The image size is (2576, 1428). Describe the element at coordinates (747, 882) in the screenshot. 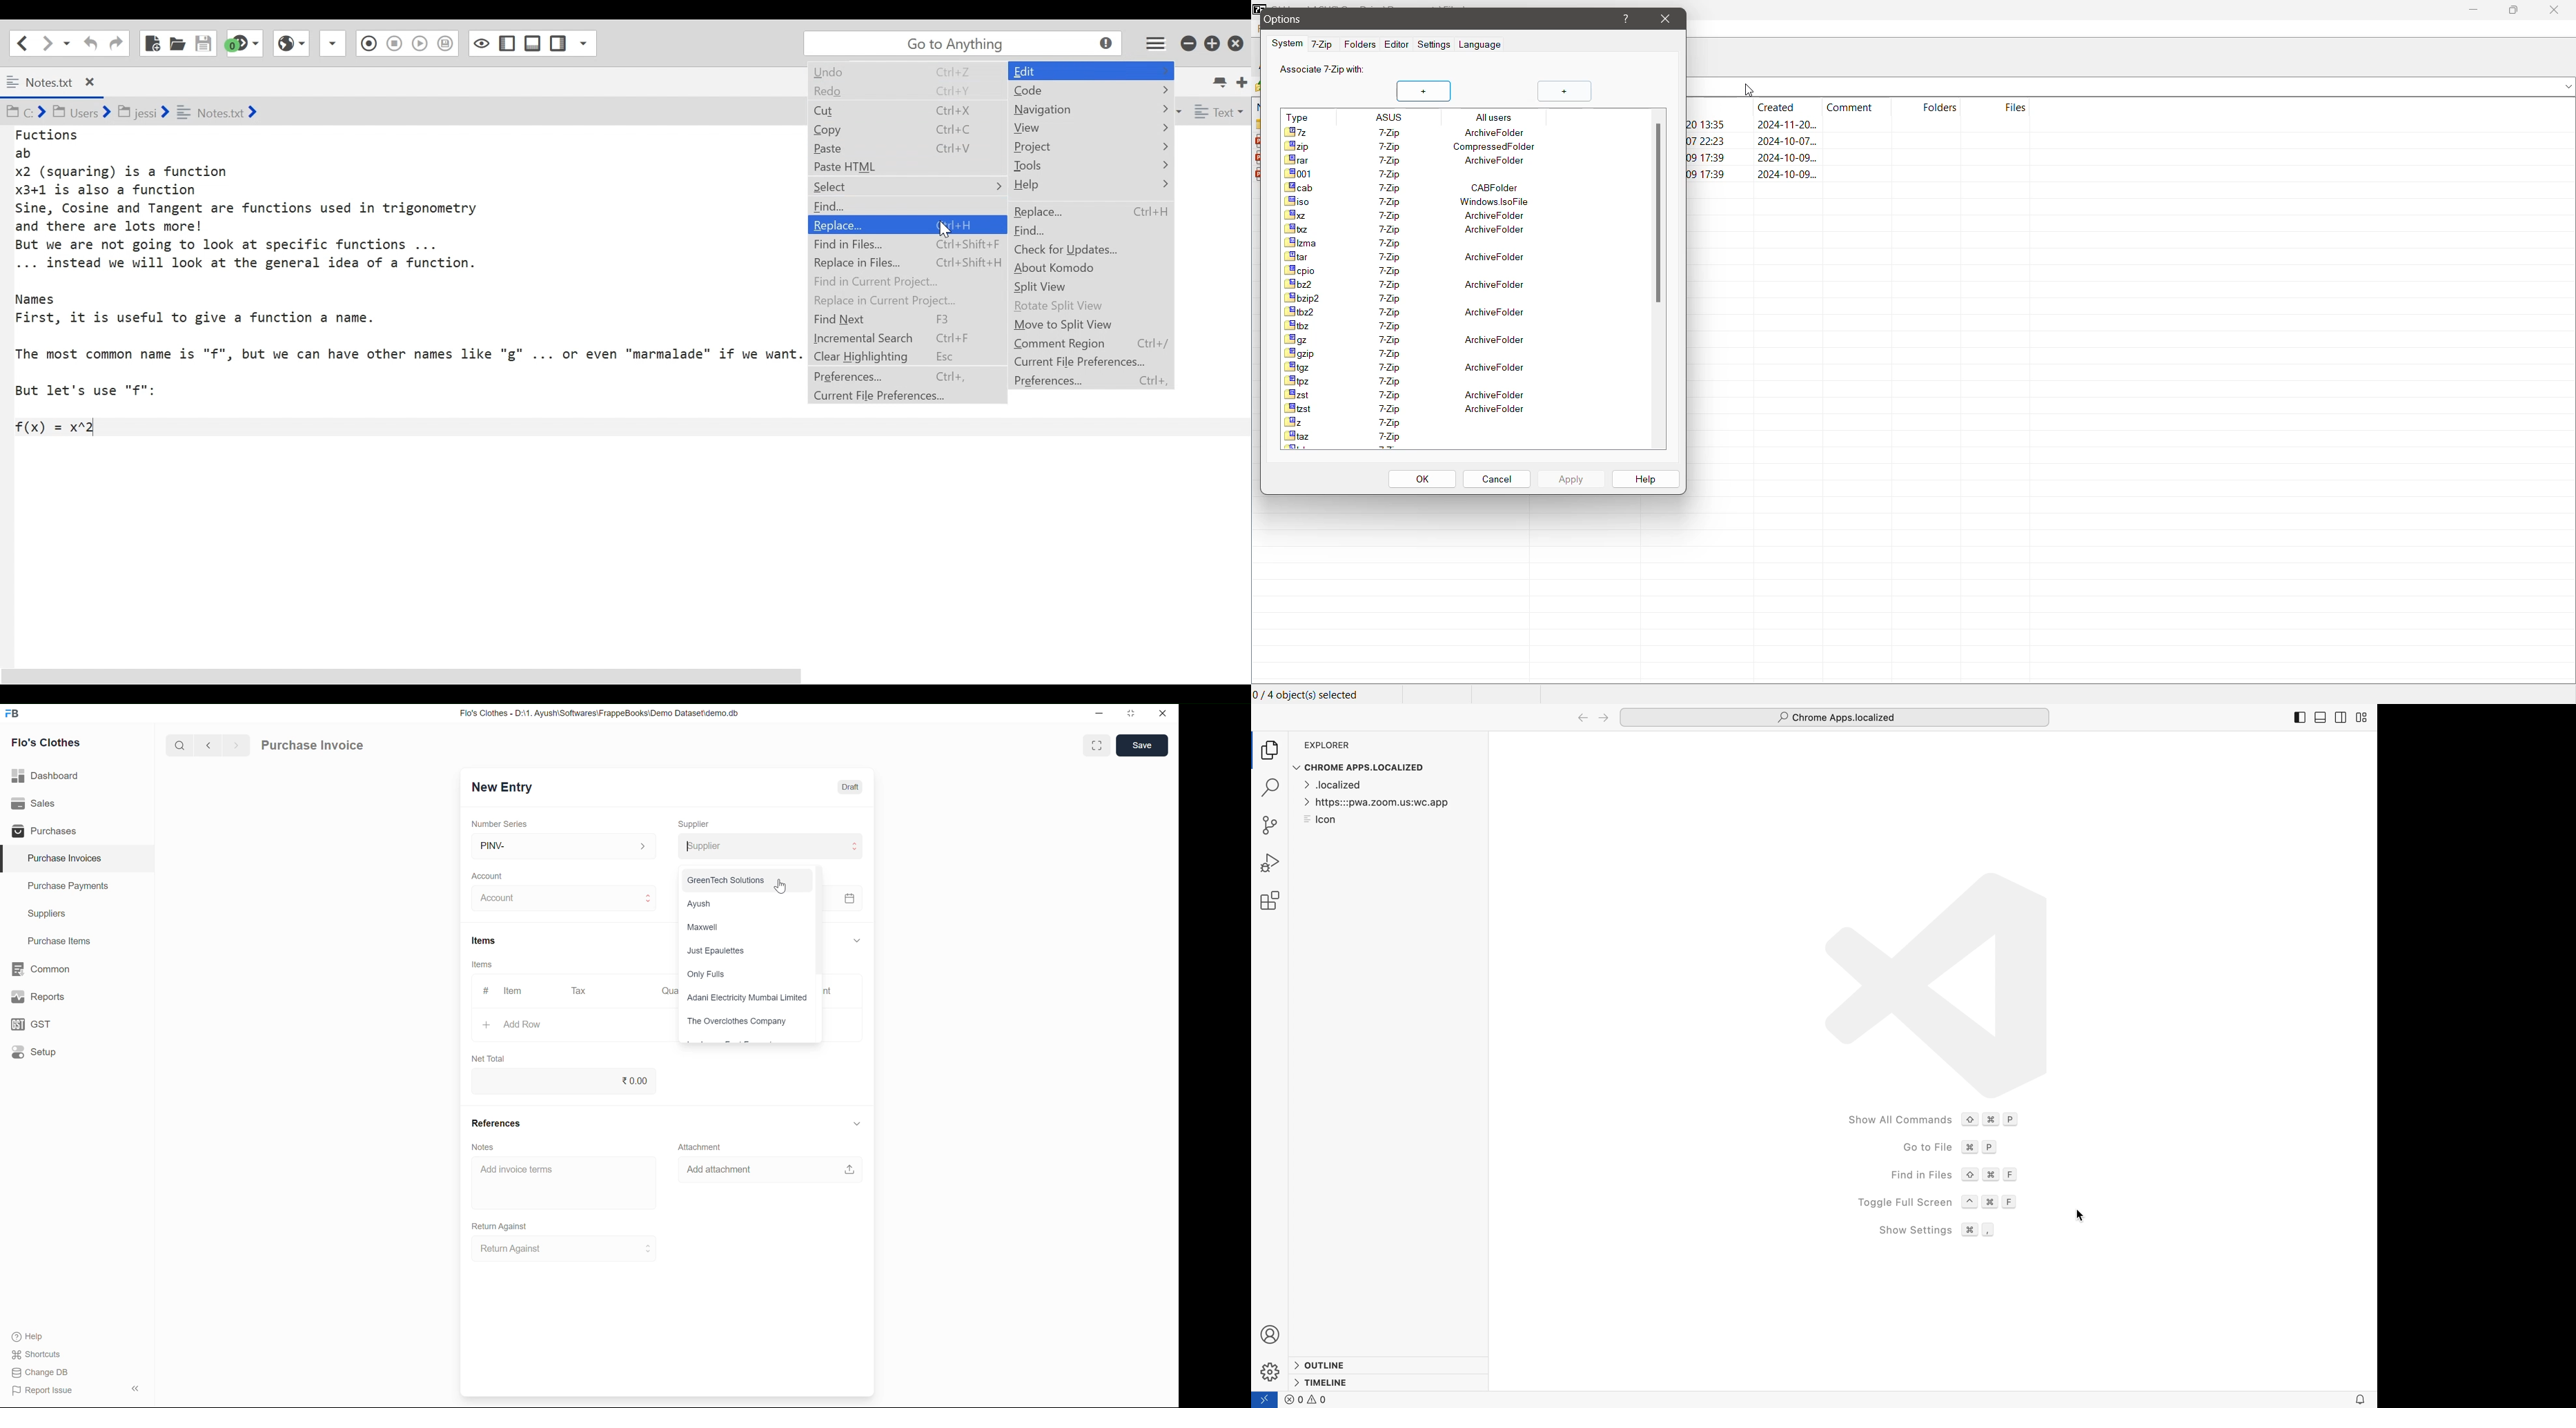

I see `GreenTech Solutions J` at that location.